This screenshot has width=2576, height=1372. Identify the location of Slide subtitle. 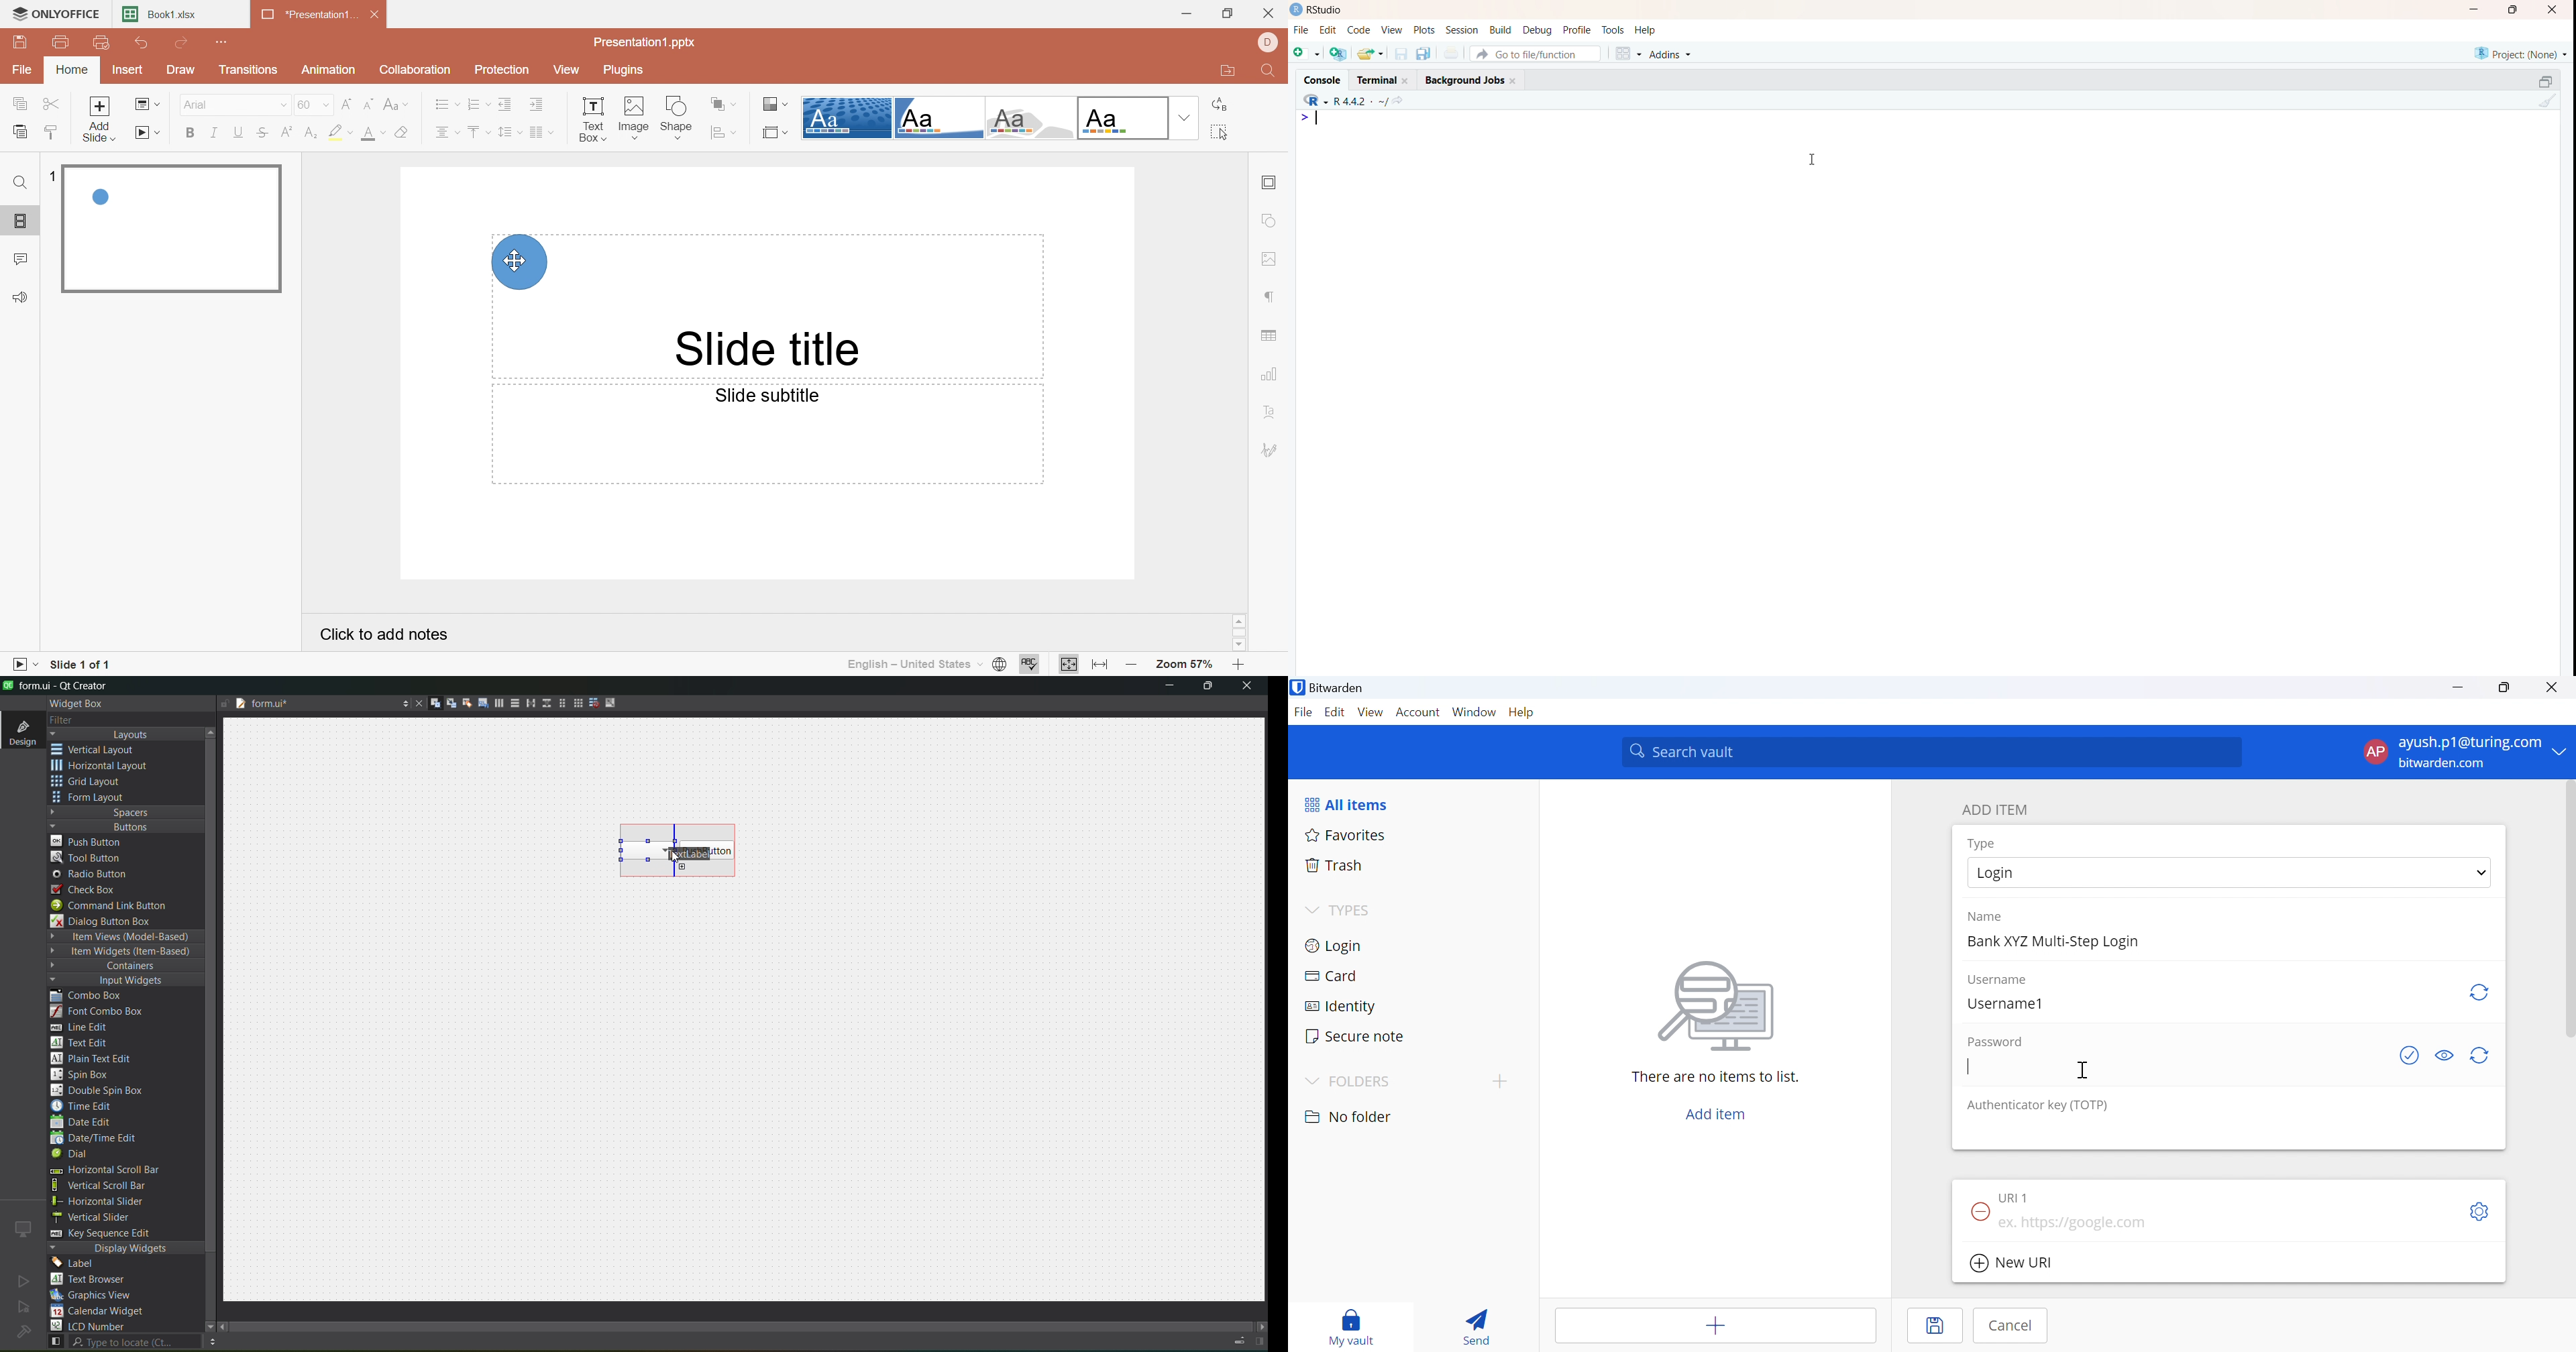
(769, 395).